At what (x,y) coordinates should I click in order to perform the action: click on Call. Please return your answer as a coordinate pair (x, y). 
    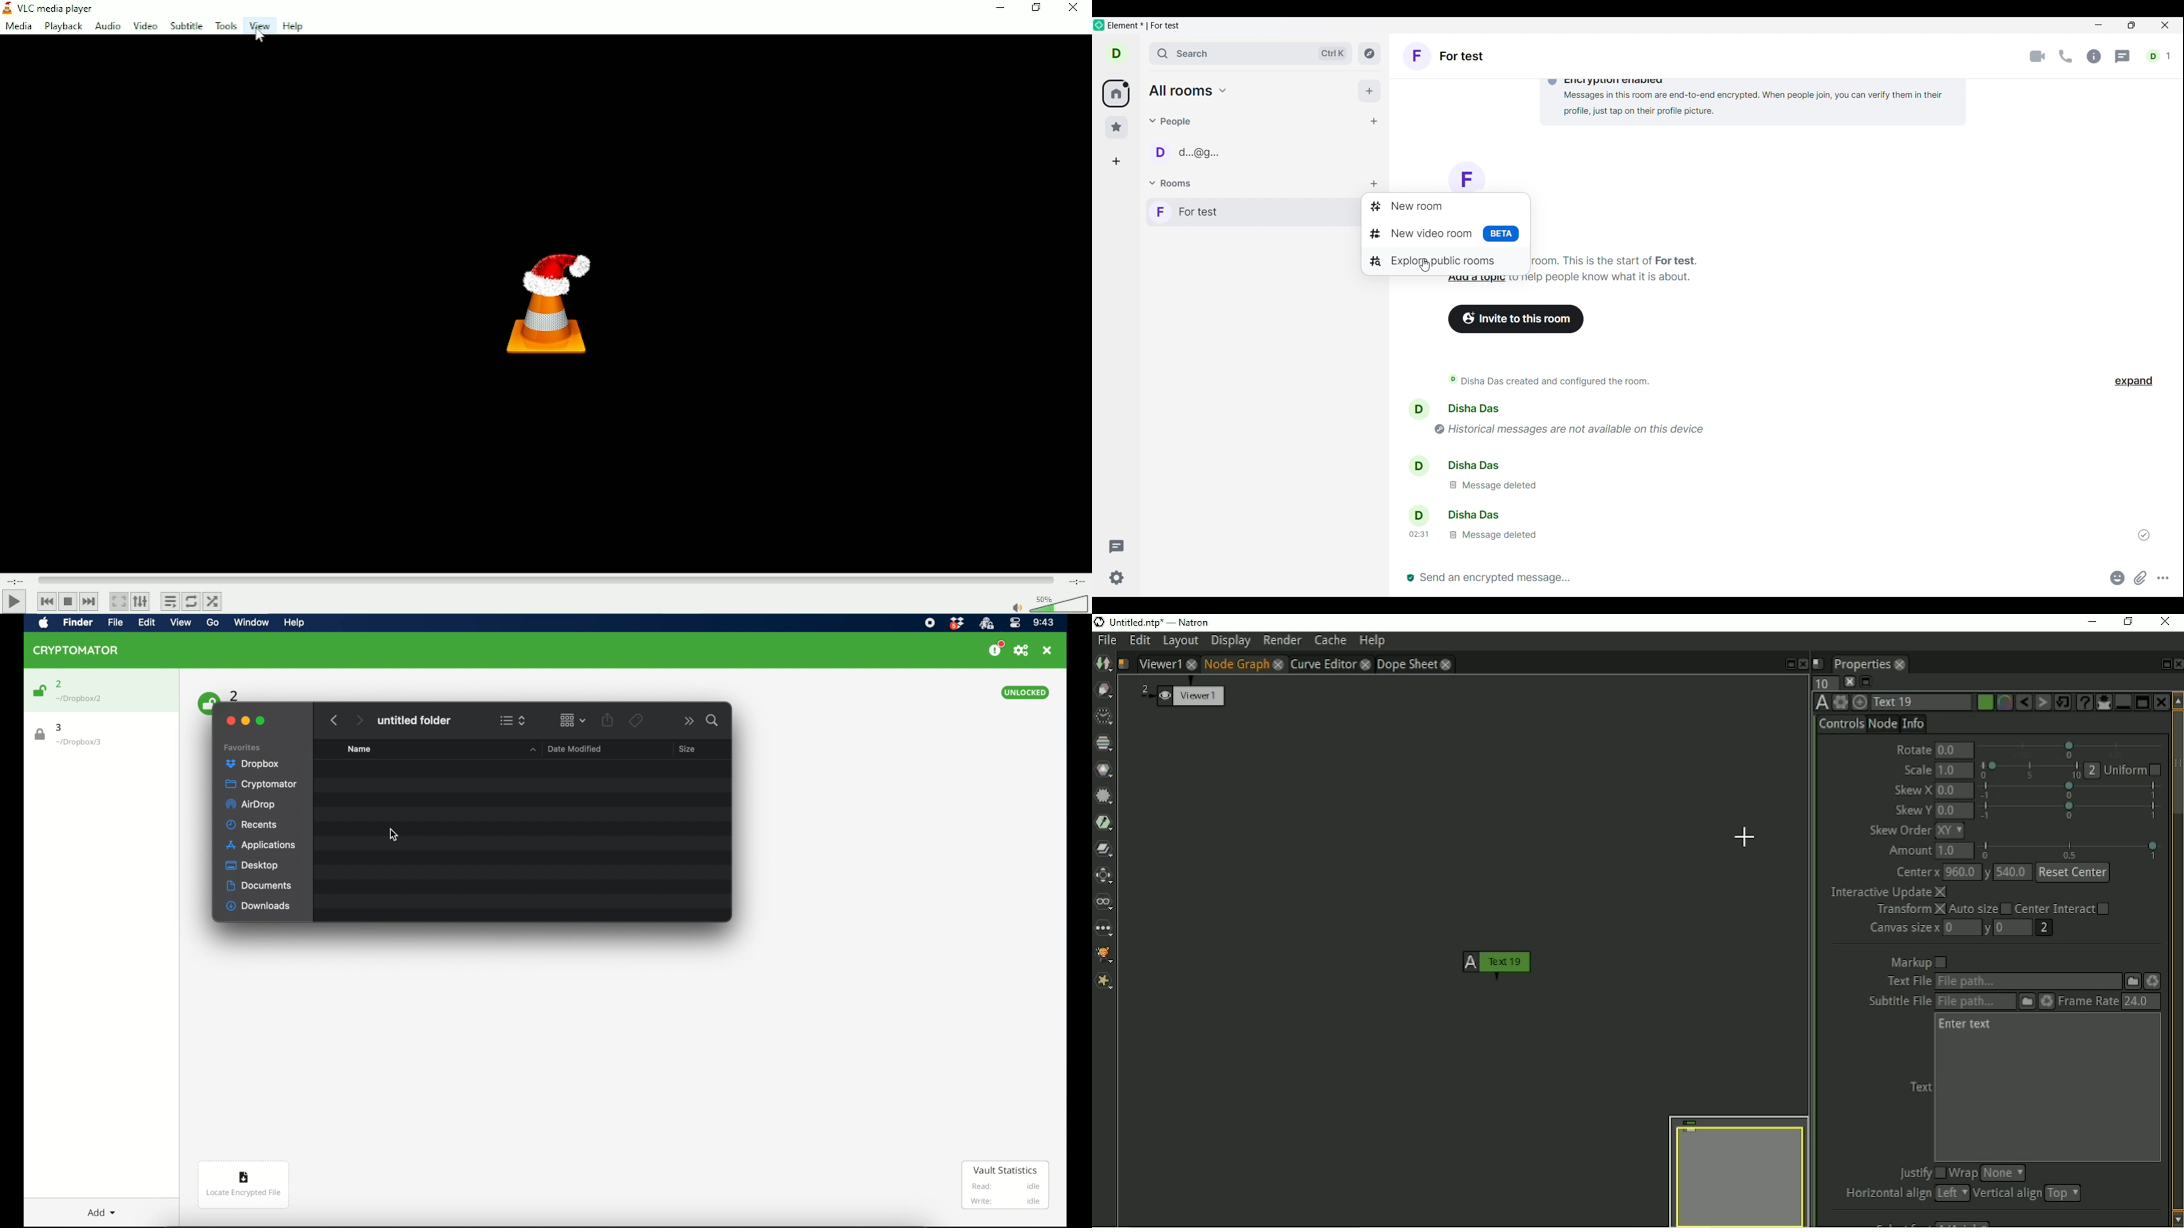
    Looking at the image, I should click on (2066, 56).